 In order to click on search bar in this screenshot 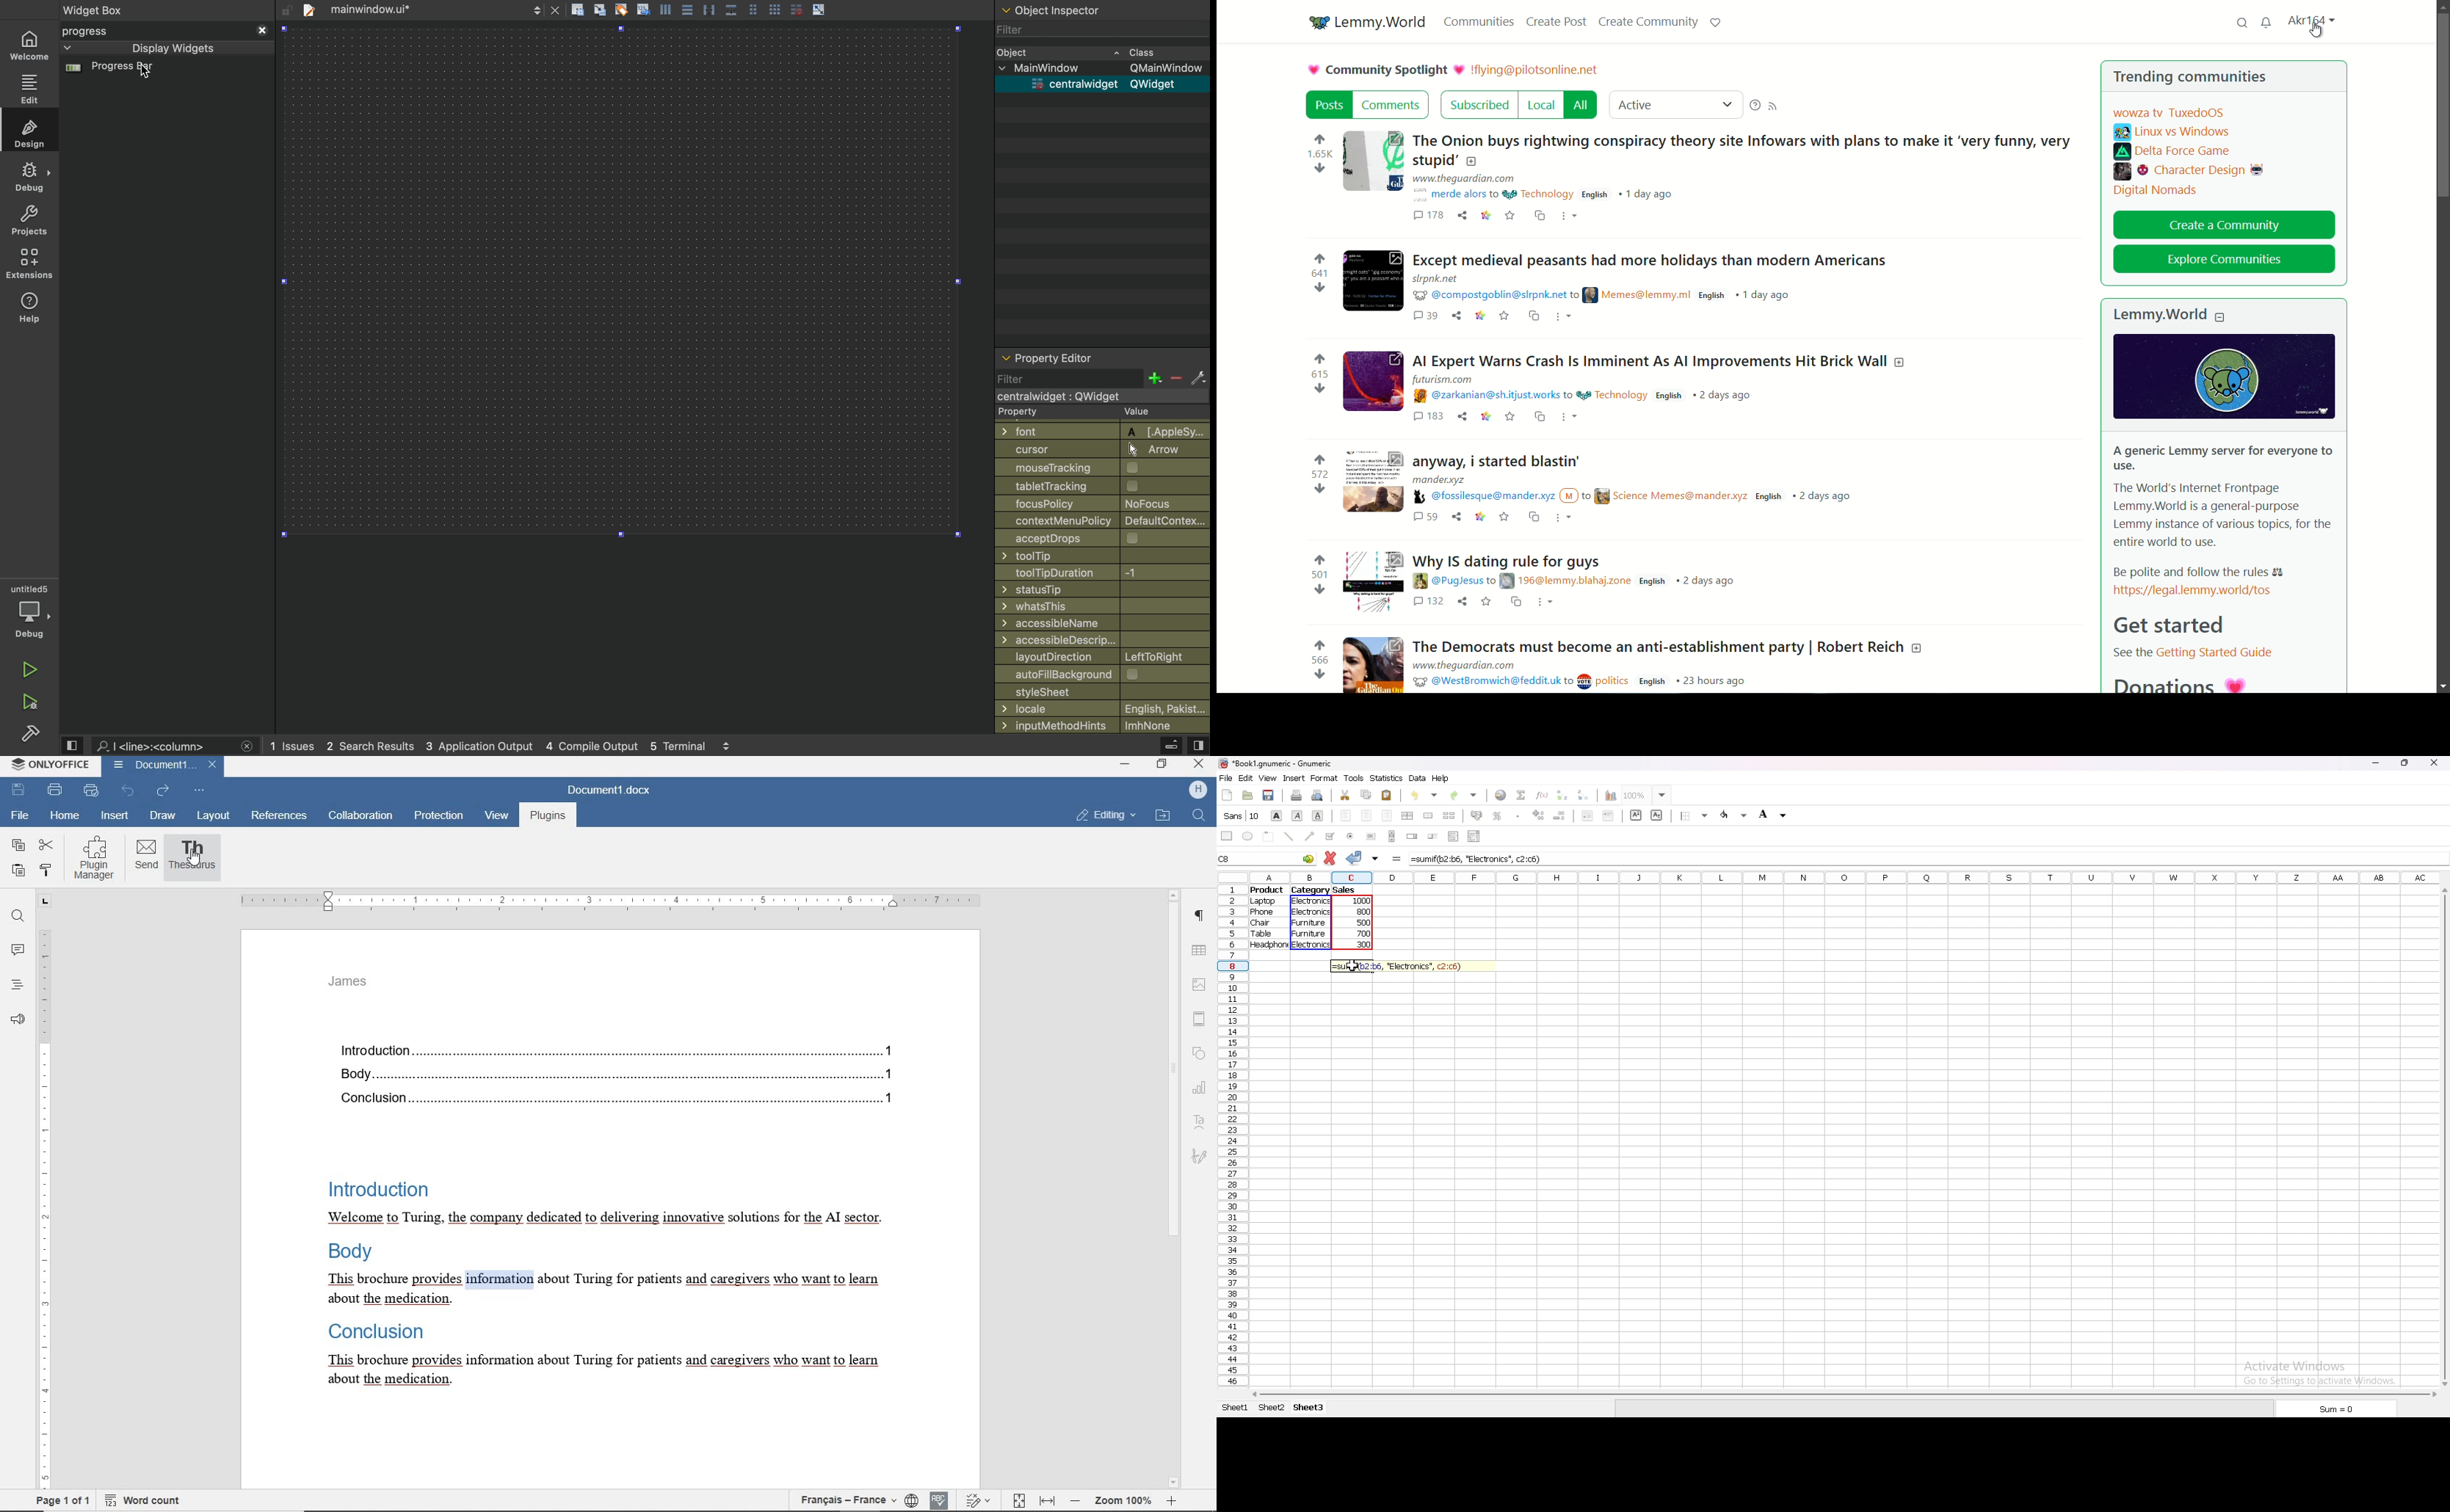, I will do `click(174, 746)`.